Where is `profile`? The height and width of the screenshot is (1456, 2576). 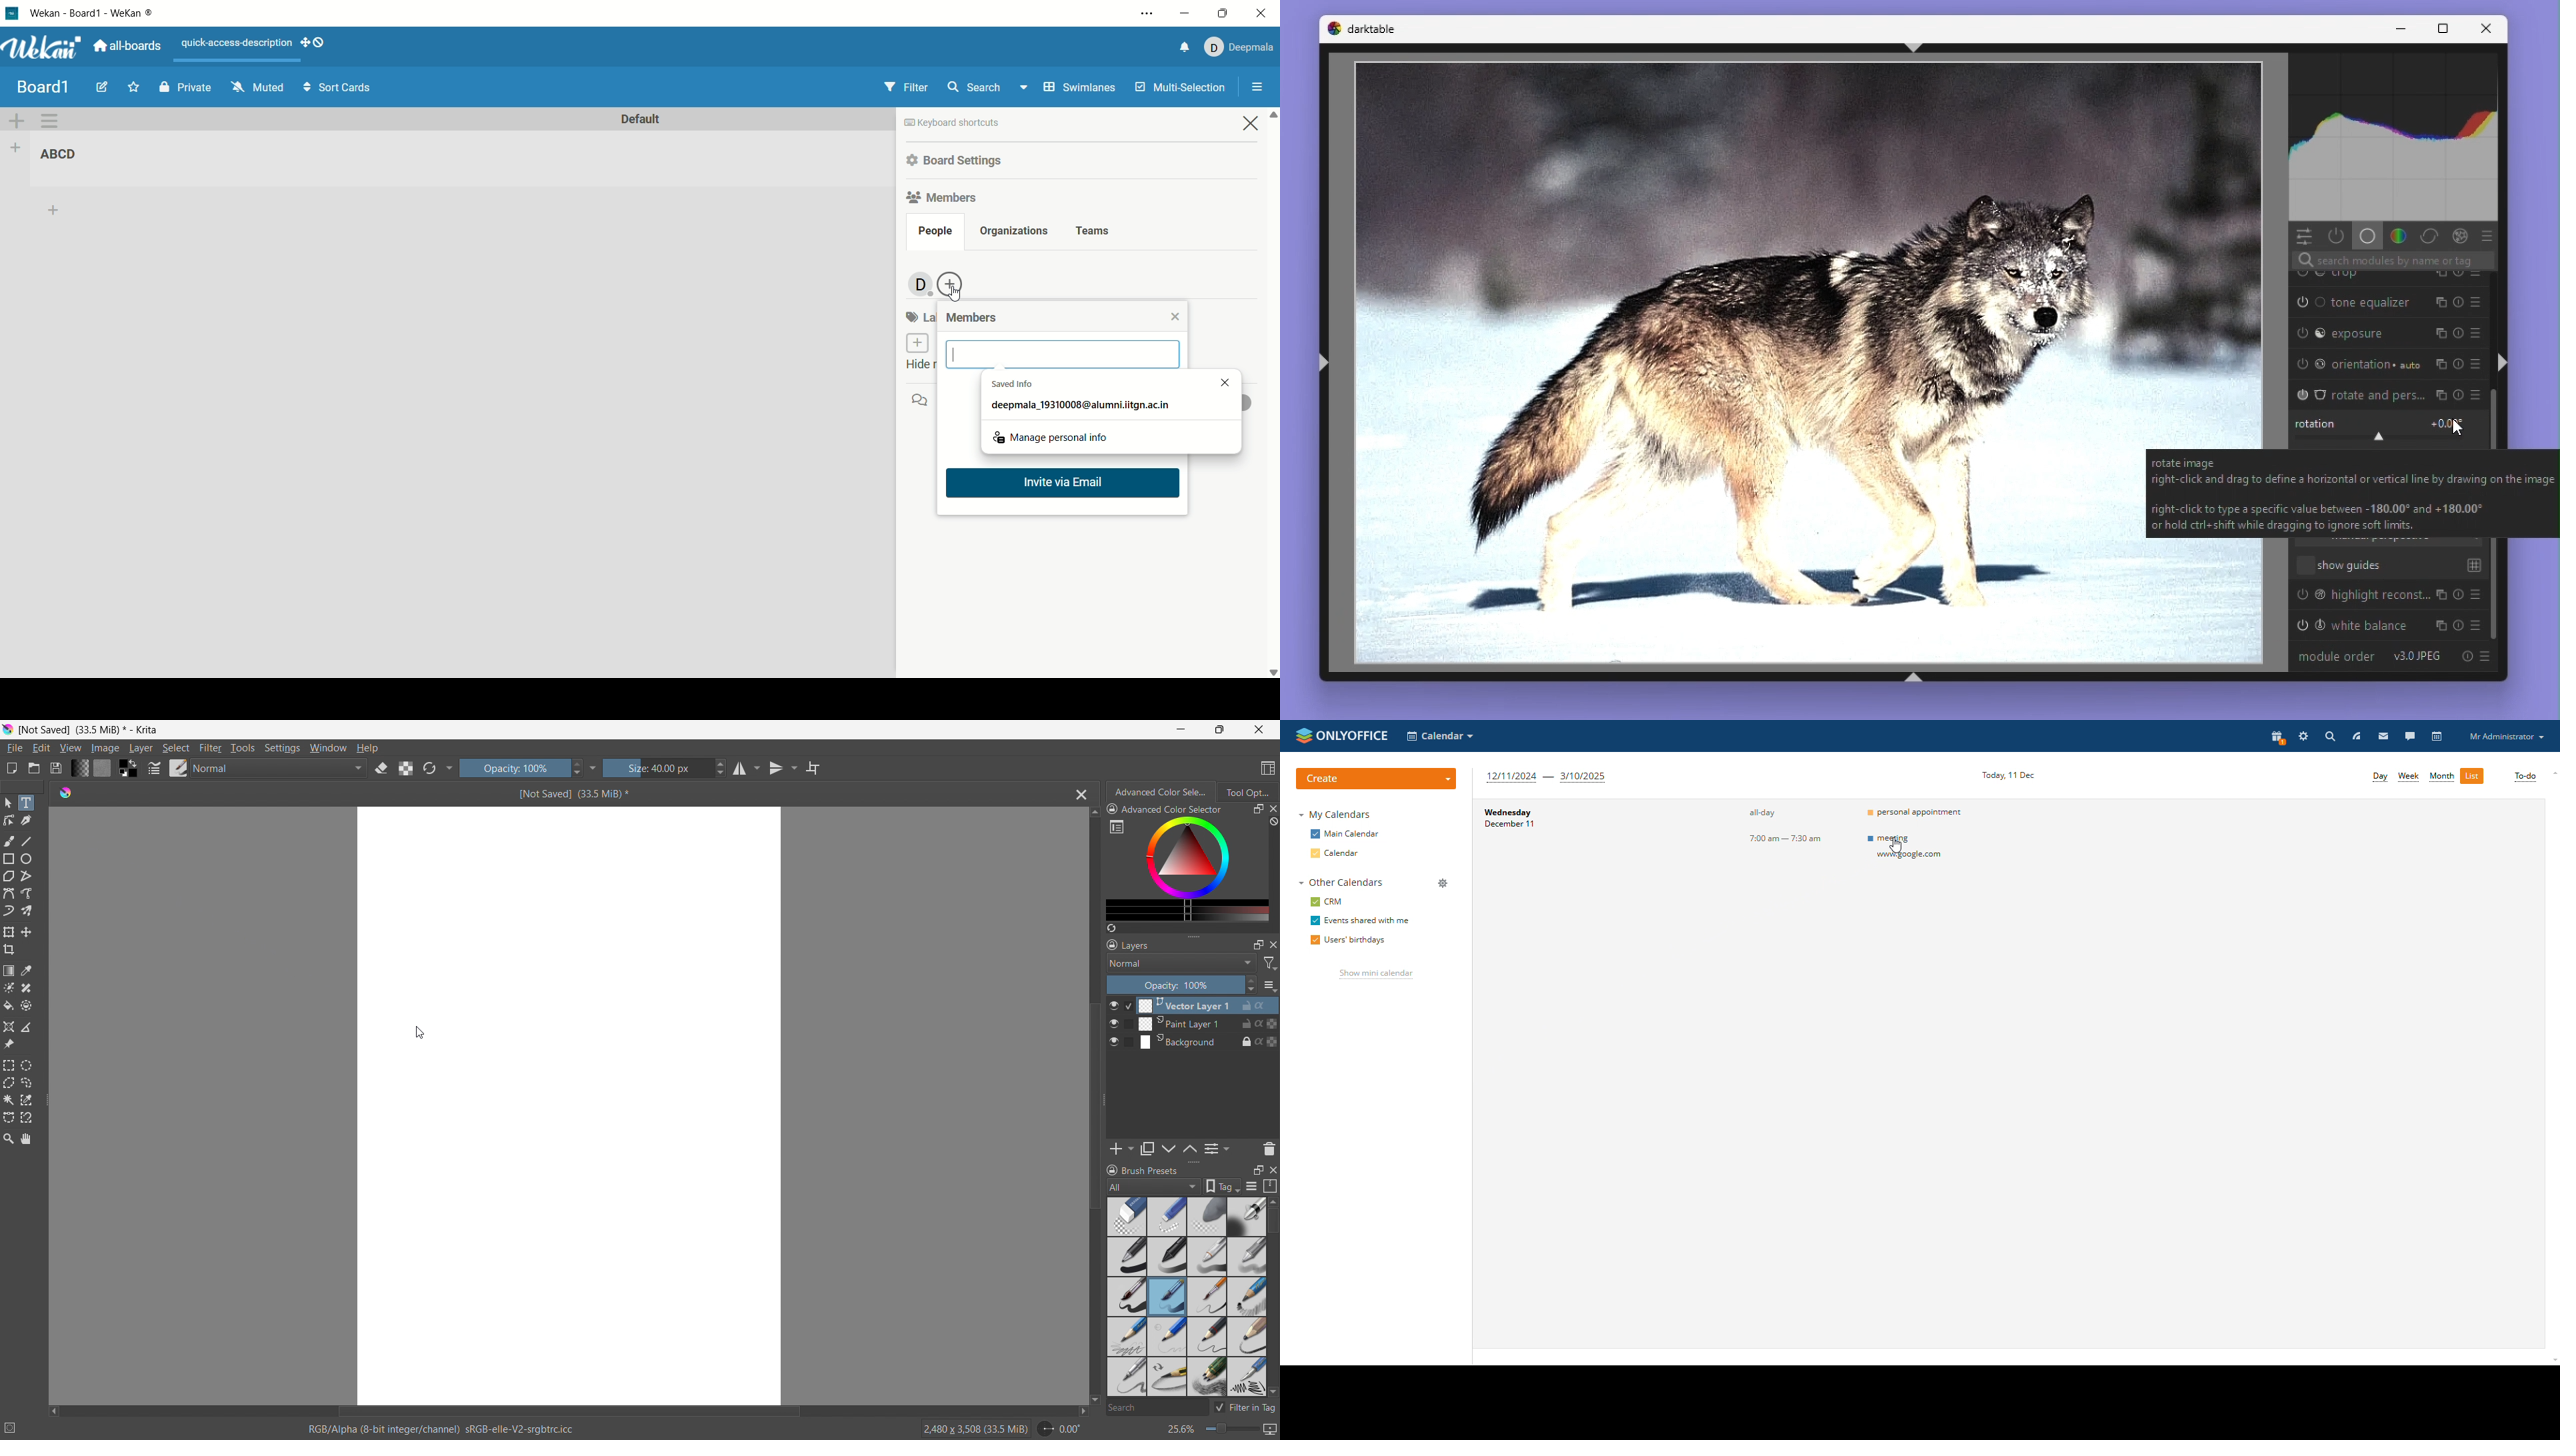
profile is located at coordinates (2504, 735).